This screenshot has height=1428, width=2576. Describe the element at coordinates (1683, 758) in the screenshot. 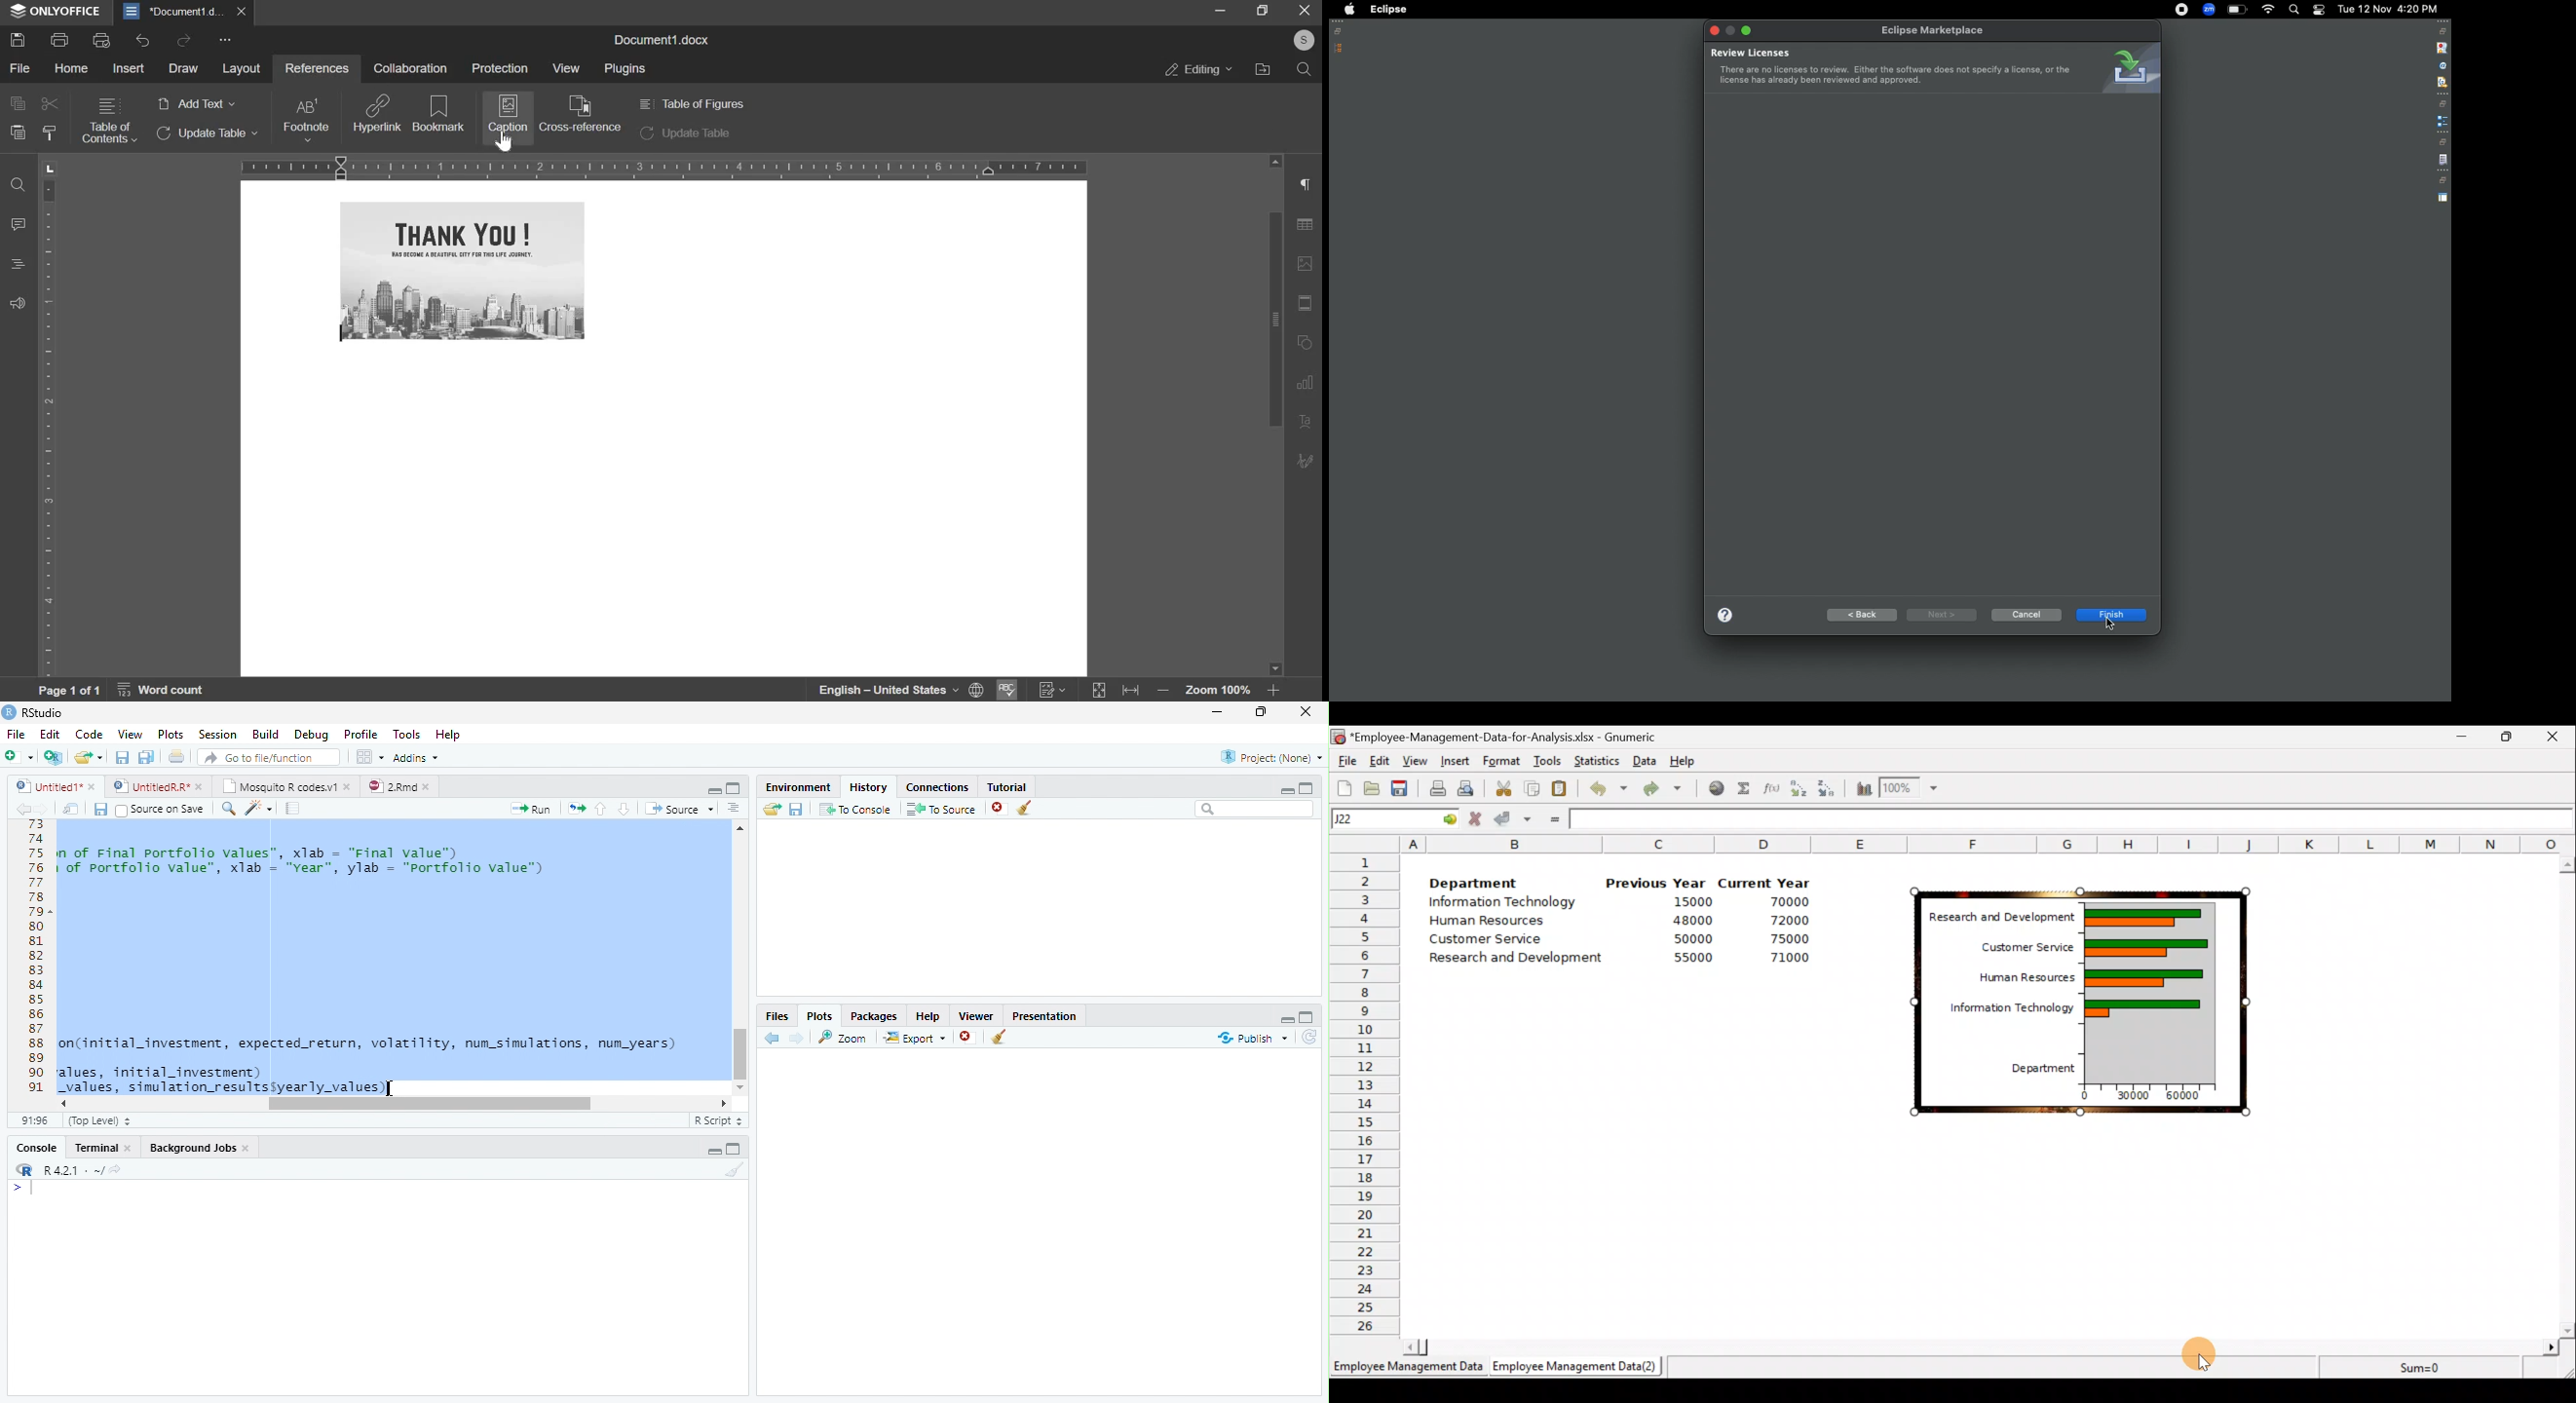

I see `Help` at that location.